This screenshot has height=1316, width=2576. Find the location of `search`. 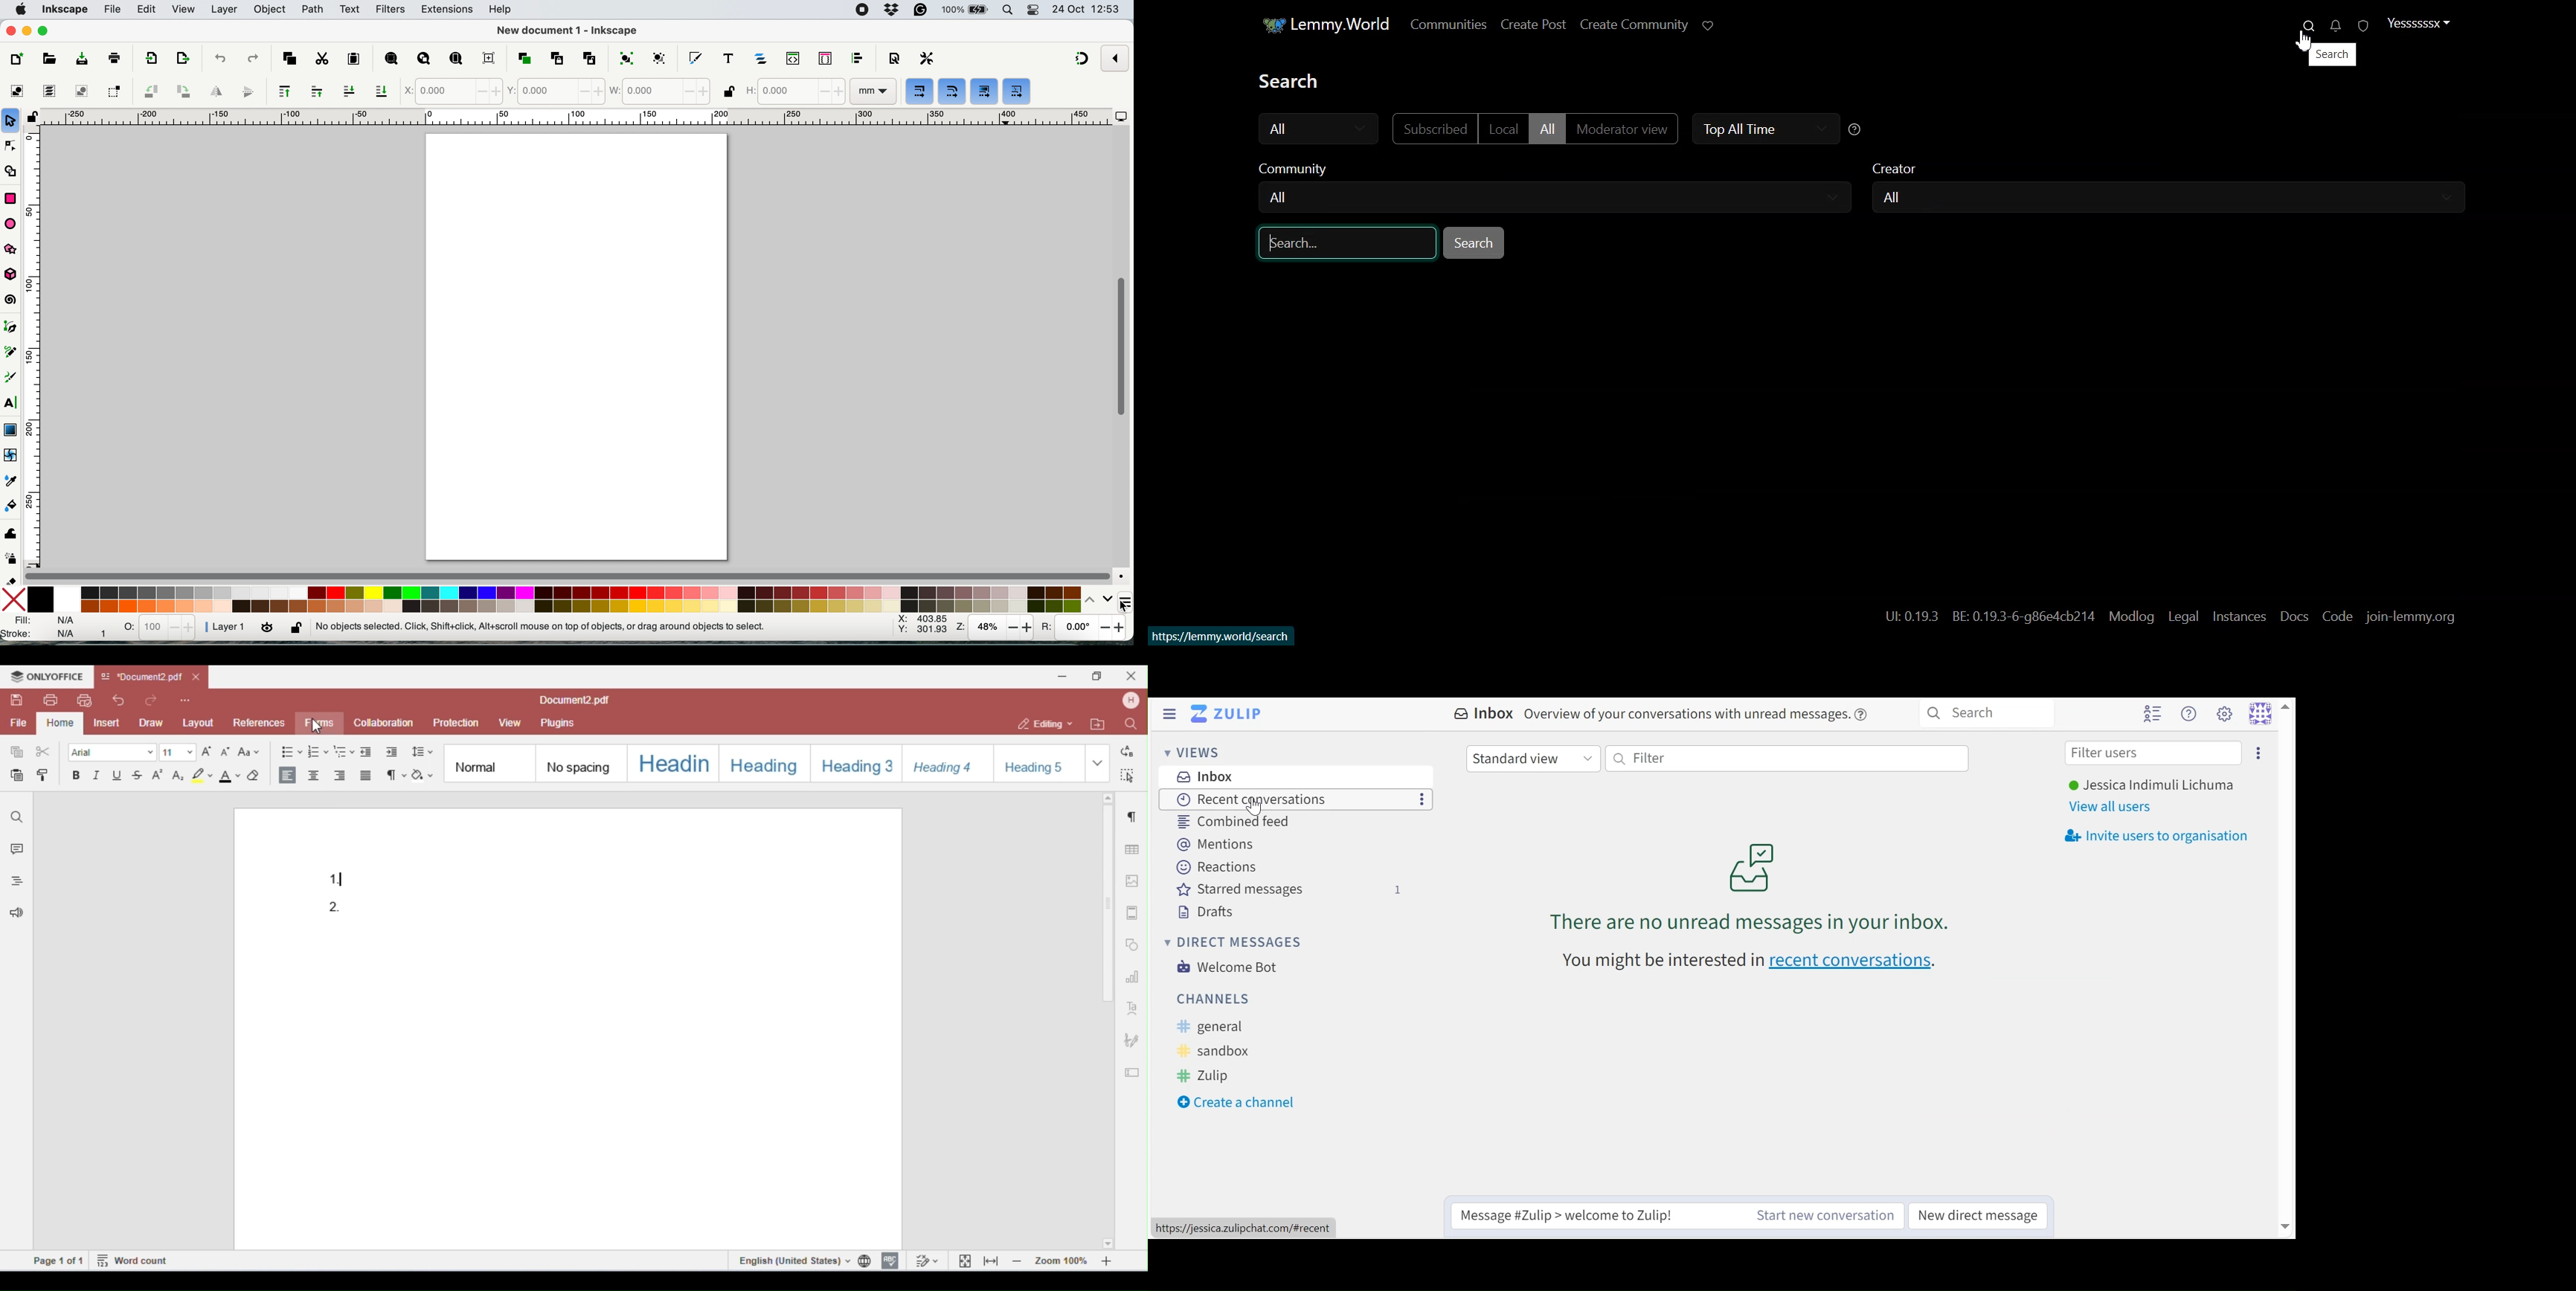

search is located at coordinates (2334, 57).